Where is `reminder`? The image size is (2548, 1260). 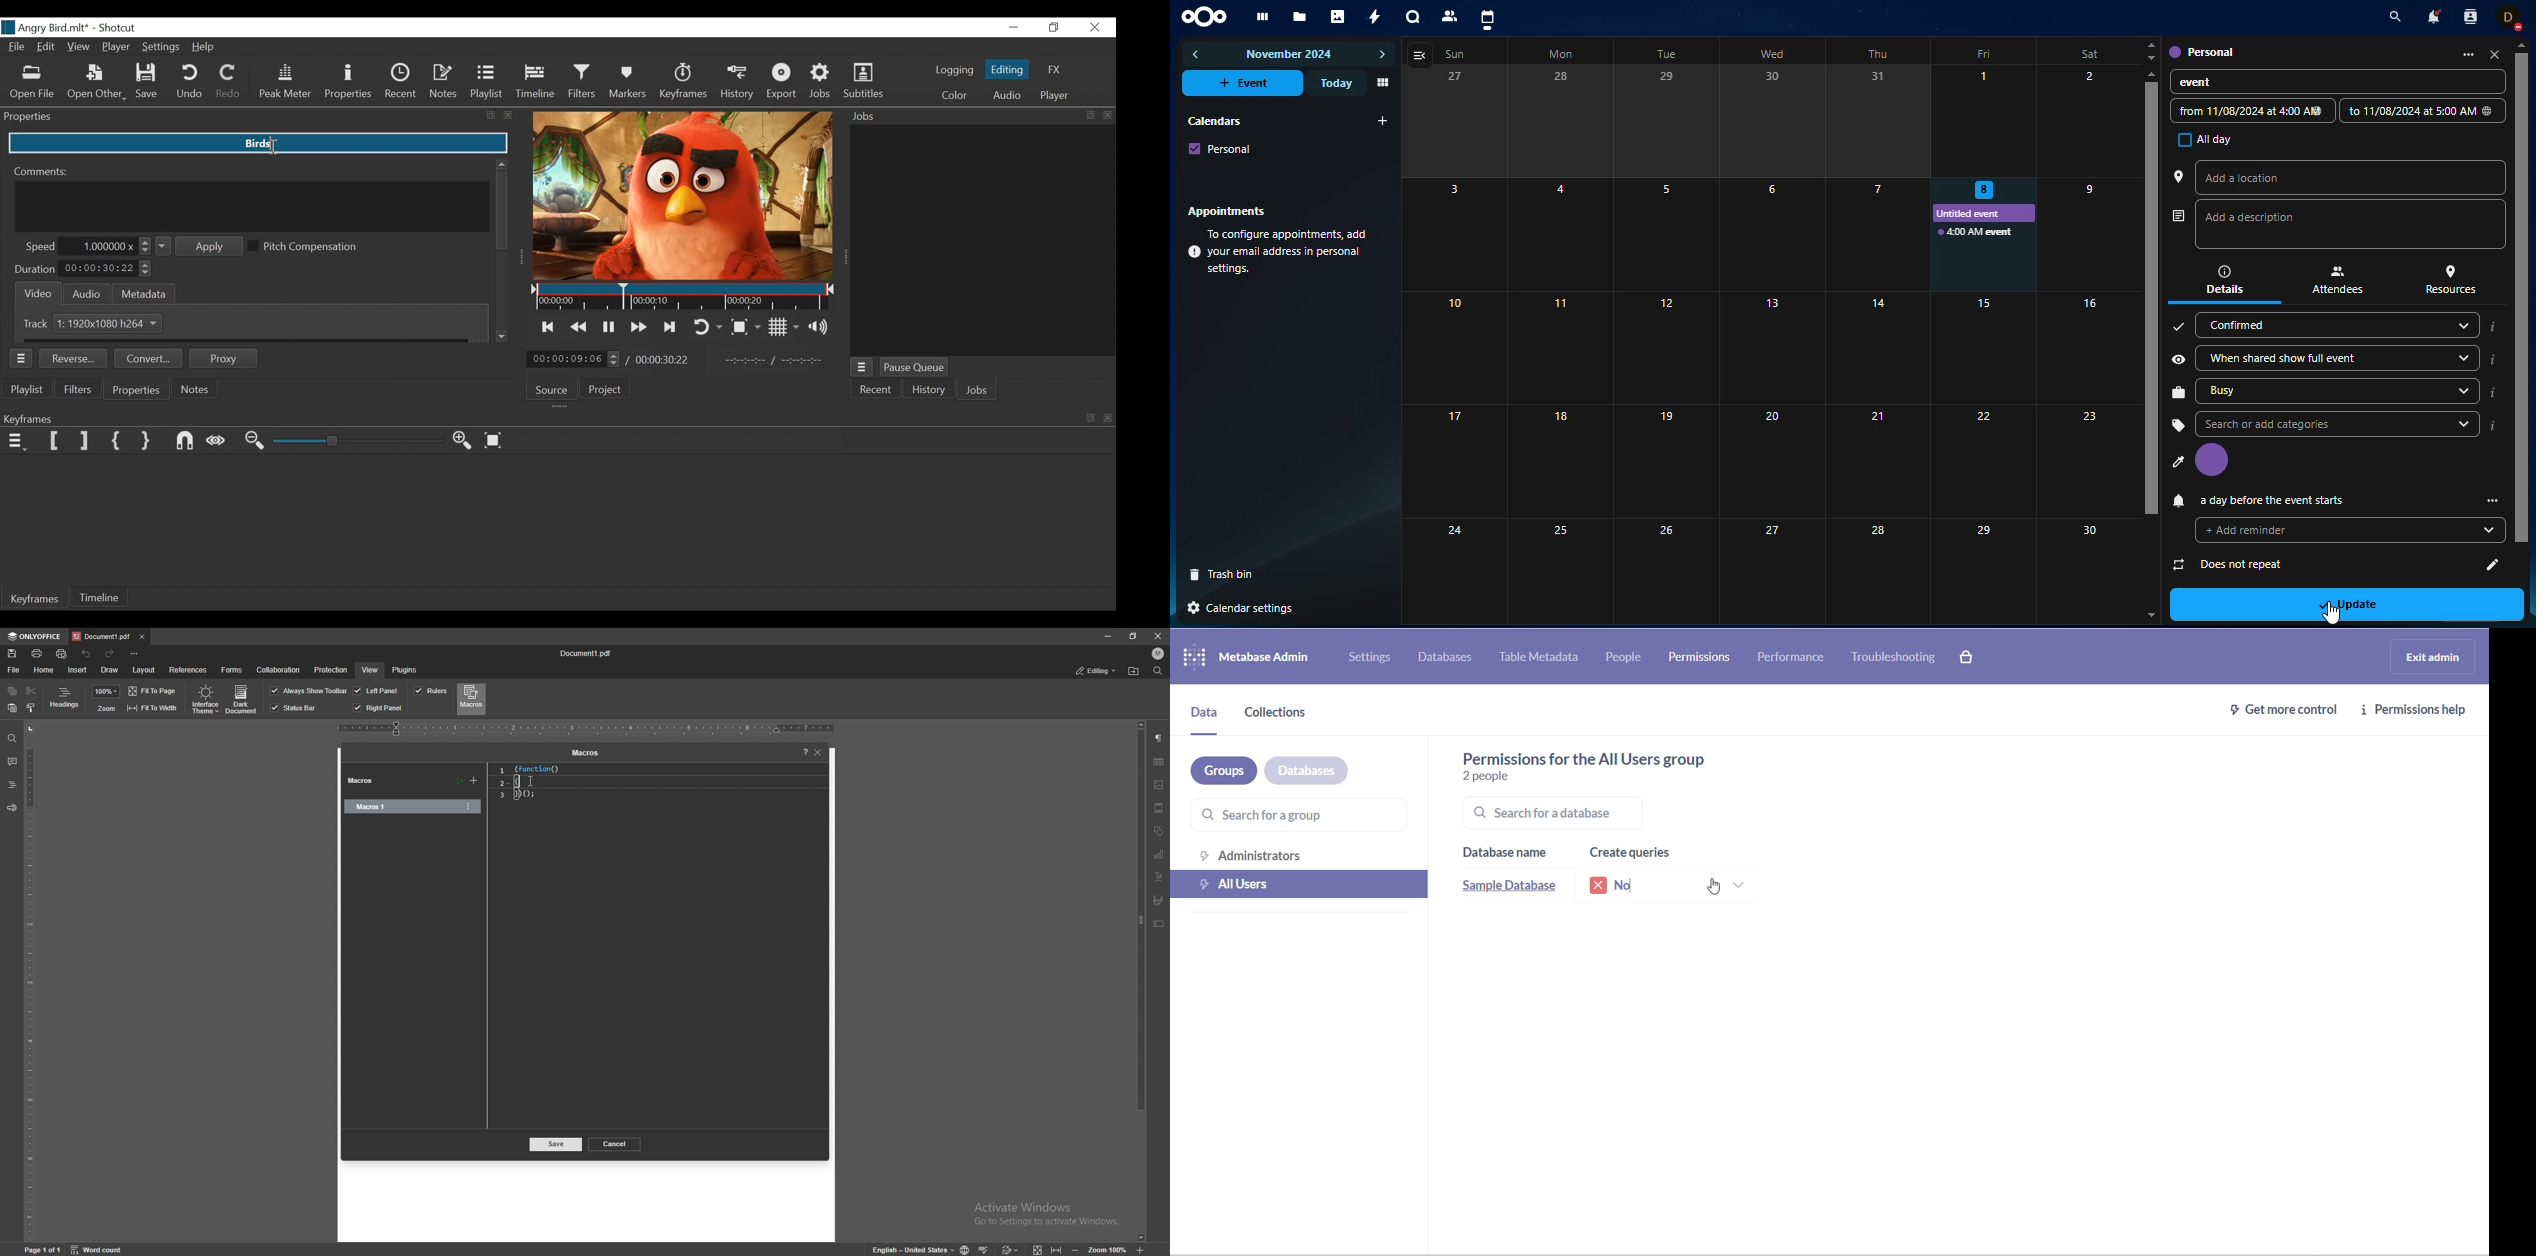
reminder is located at coordinates (2176, 498).